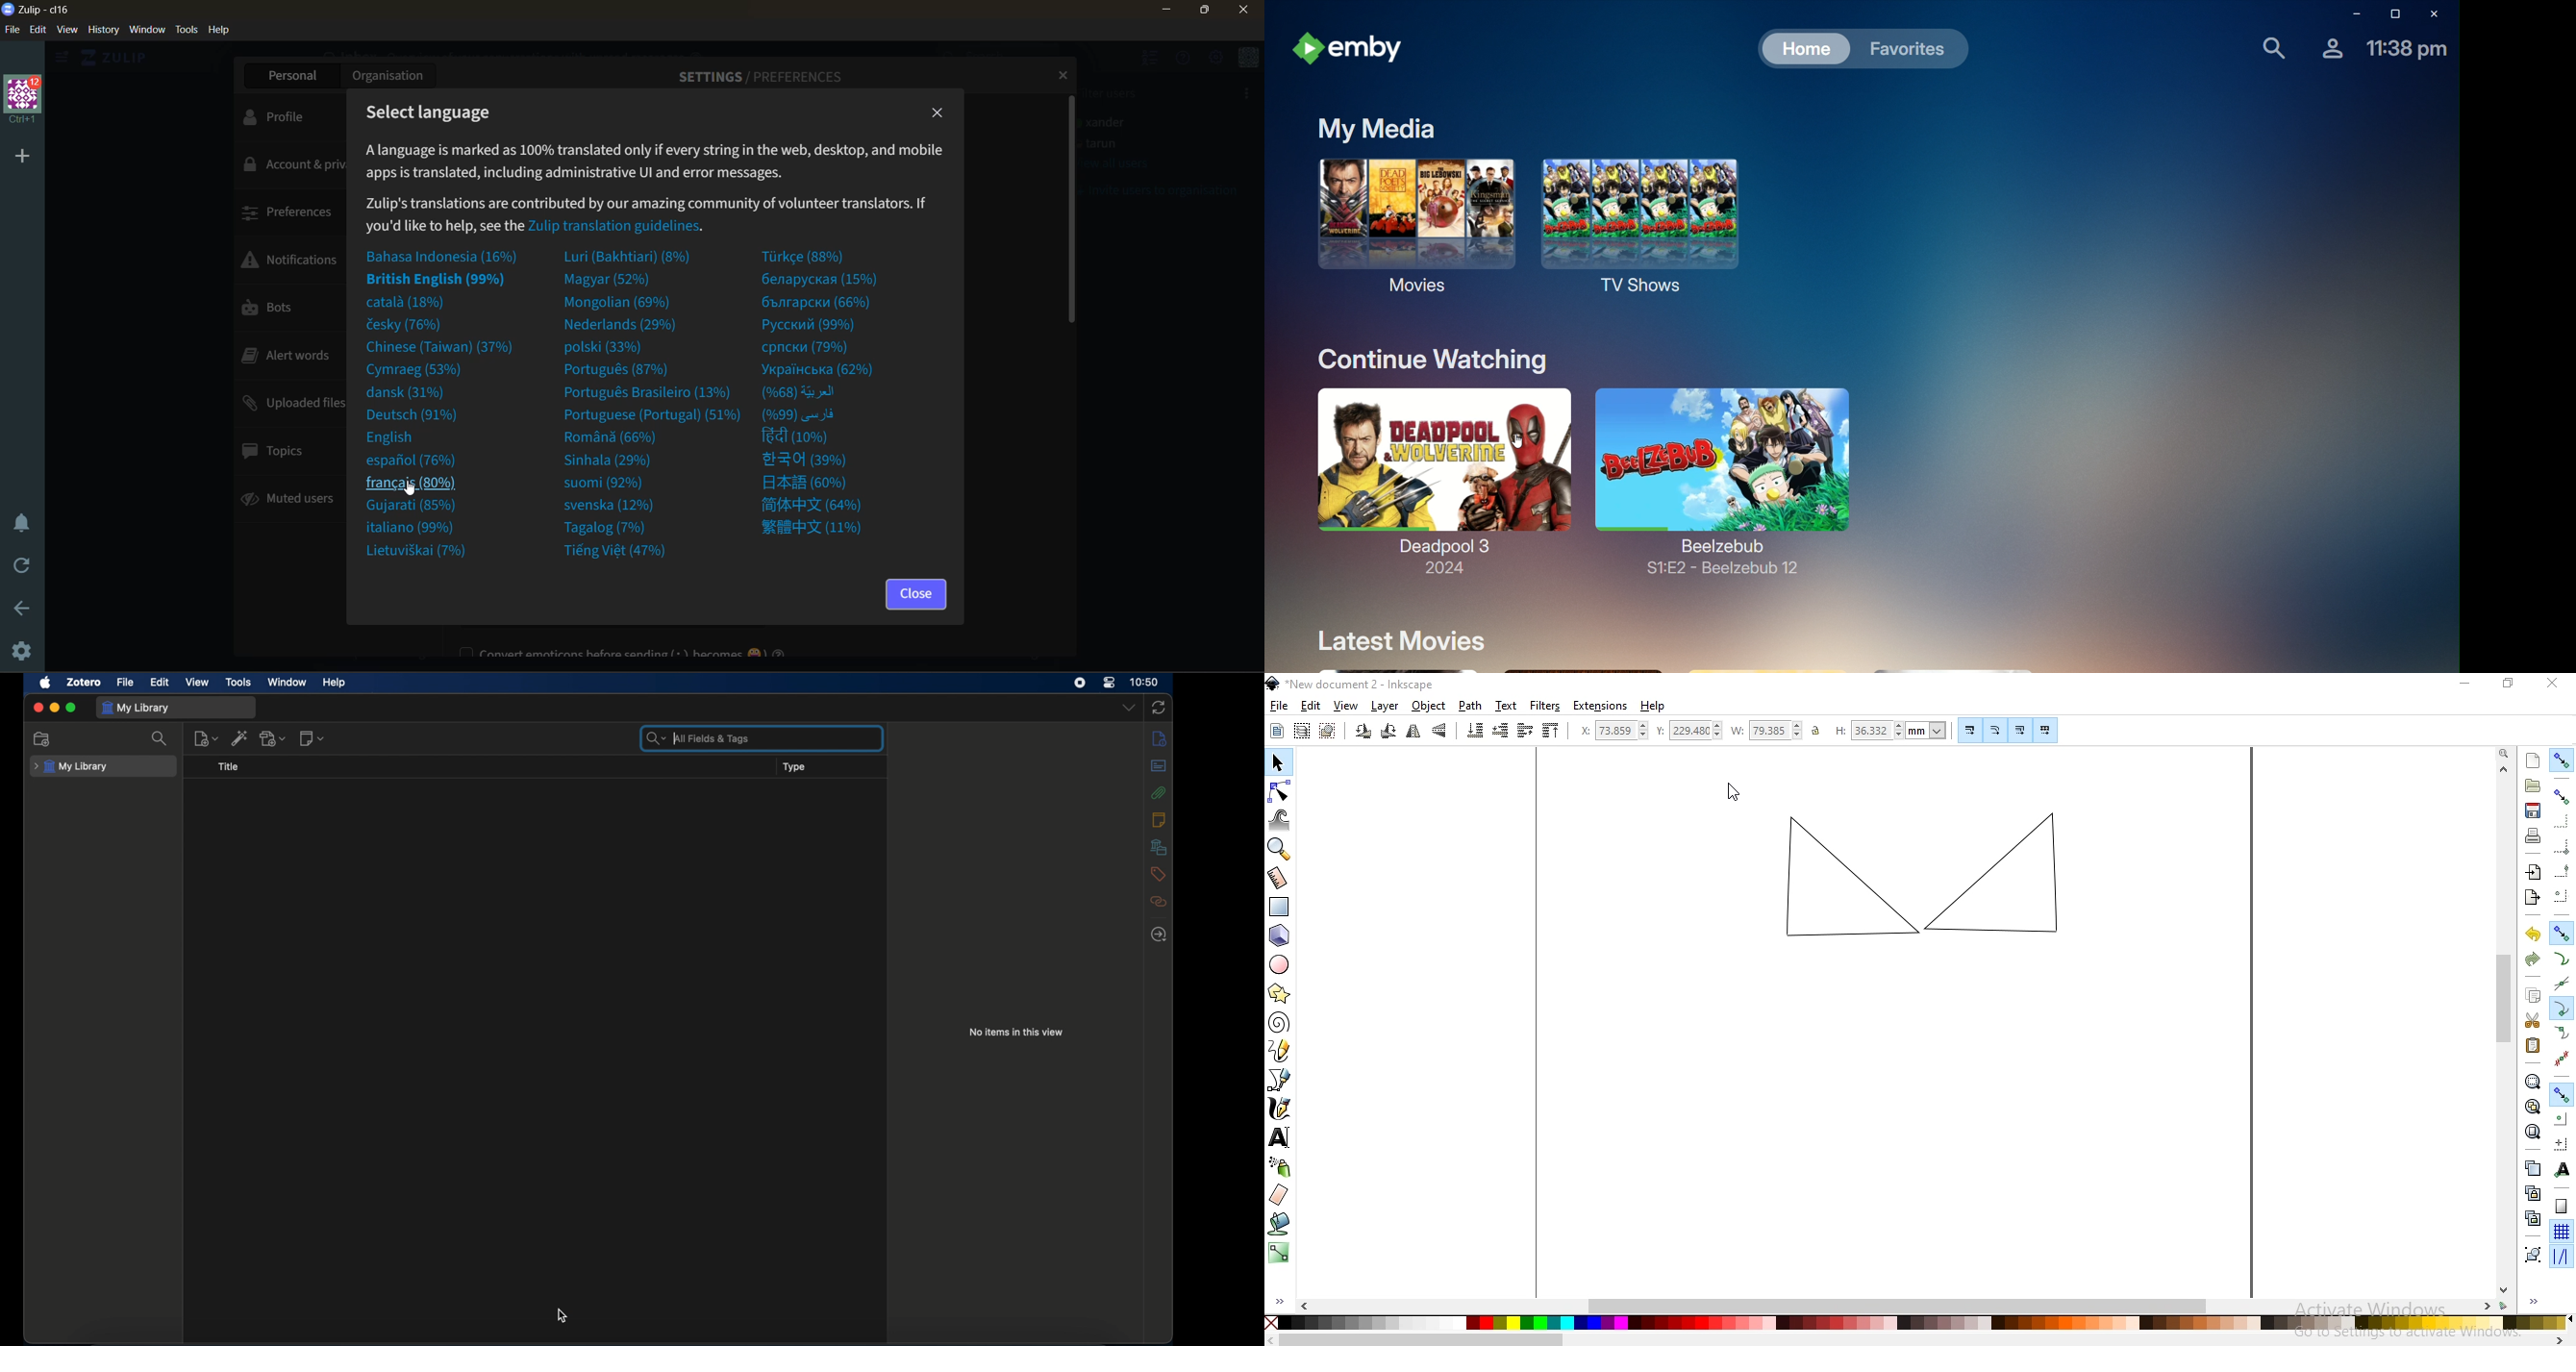 The height and width of the screenshot is (1372, 2576). Describe the element at coordinates (2563, 1059) in the screenshot. I see `snap midpoints of line segments` at that location.